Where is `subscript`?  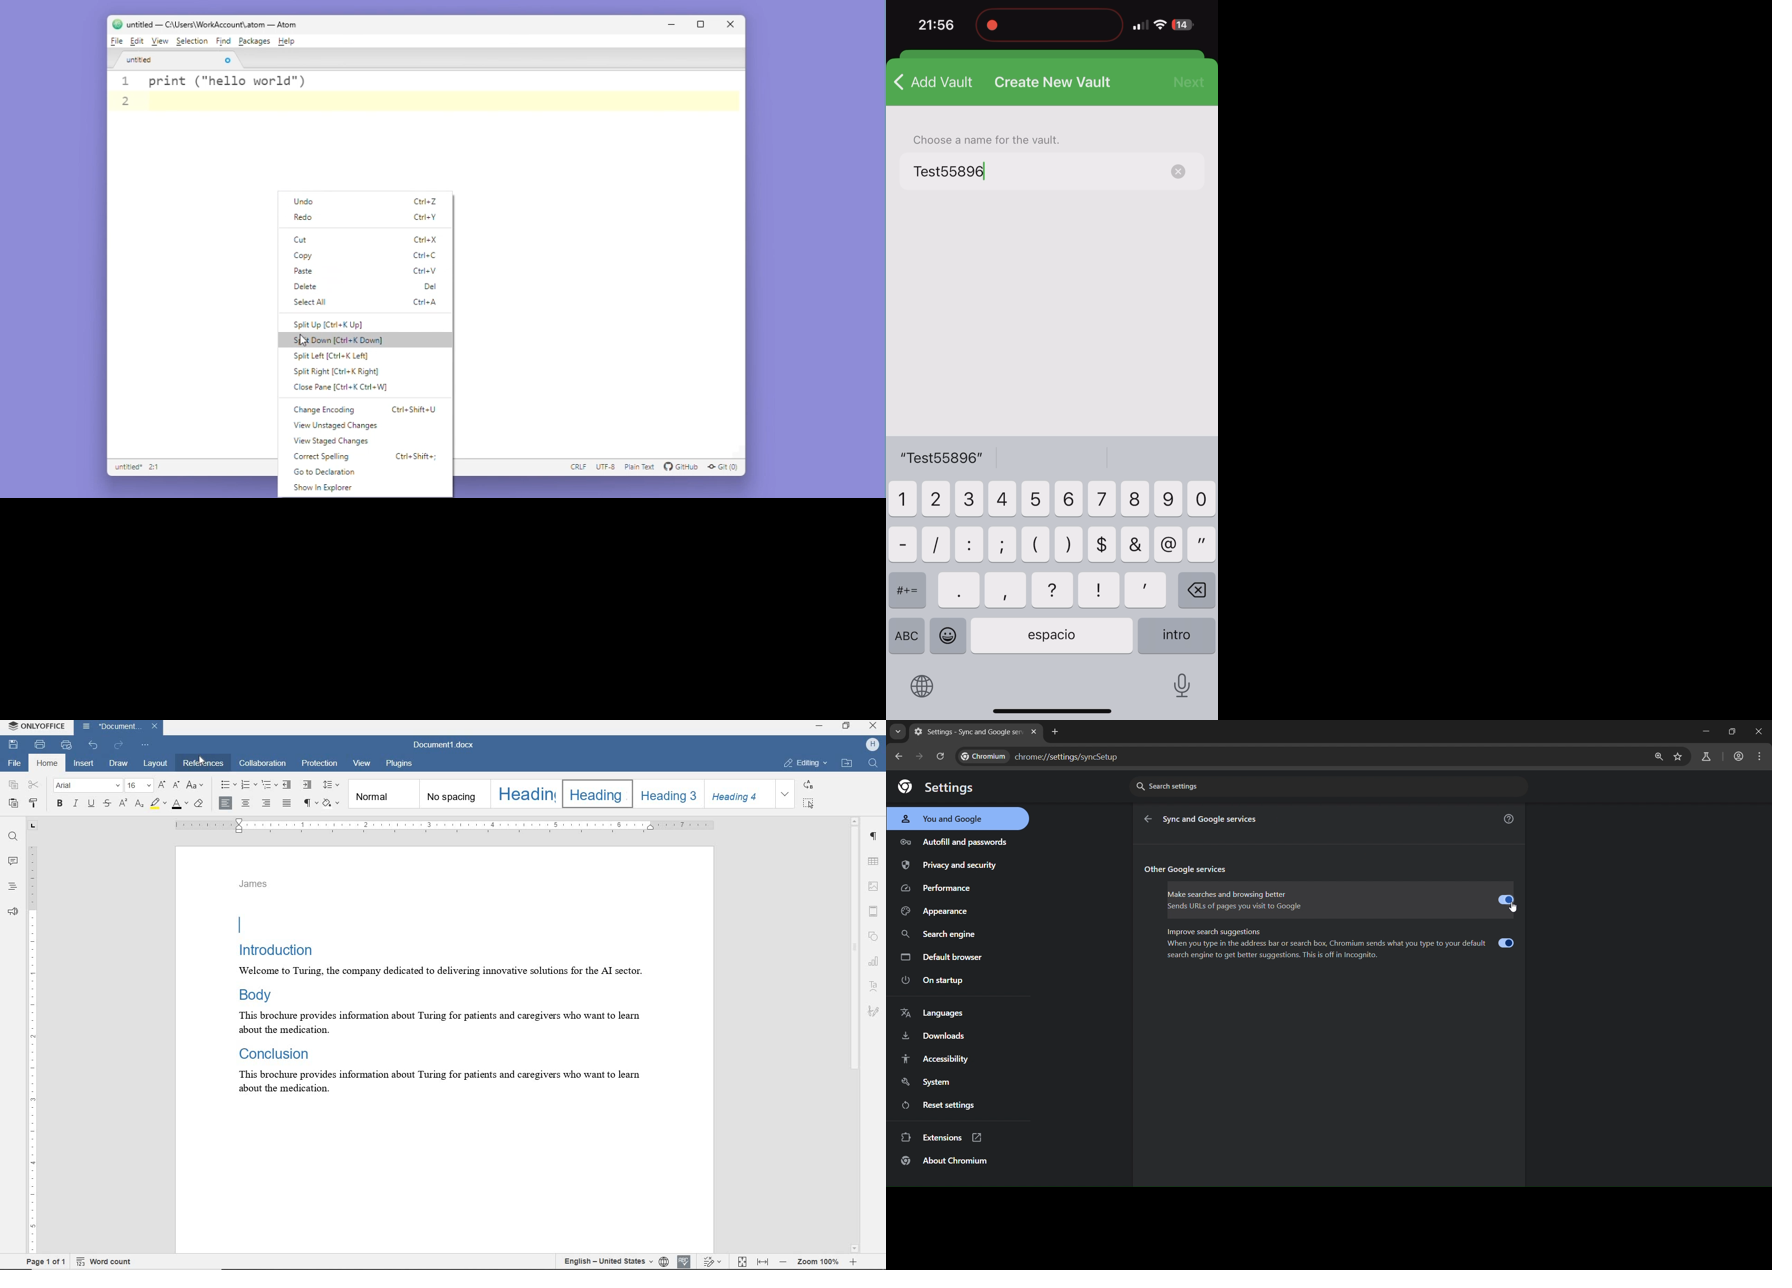 subscript is located at coordinates (123, 803).